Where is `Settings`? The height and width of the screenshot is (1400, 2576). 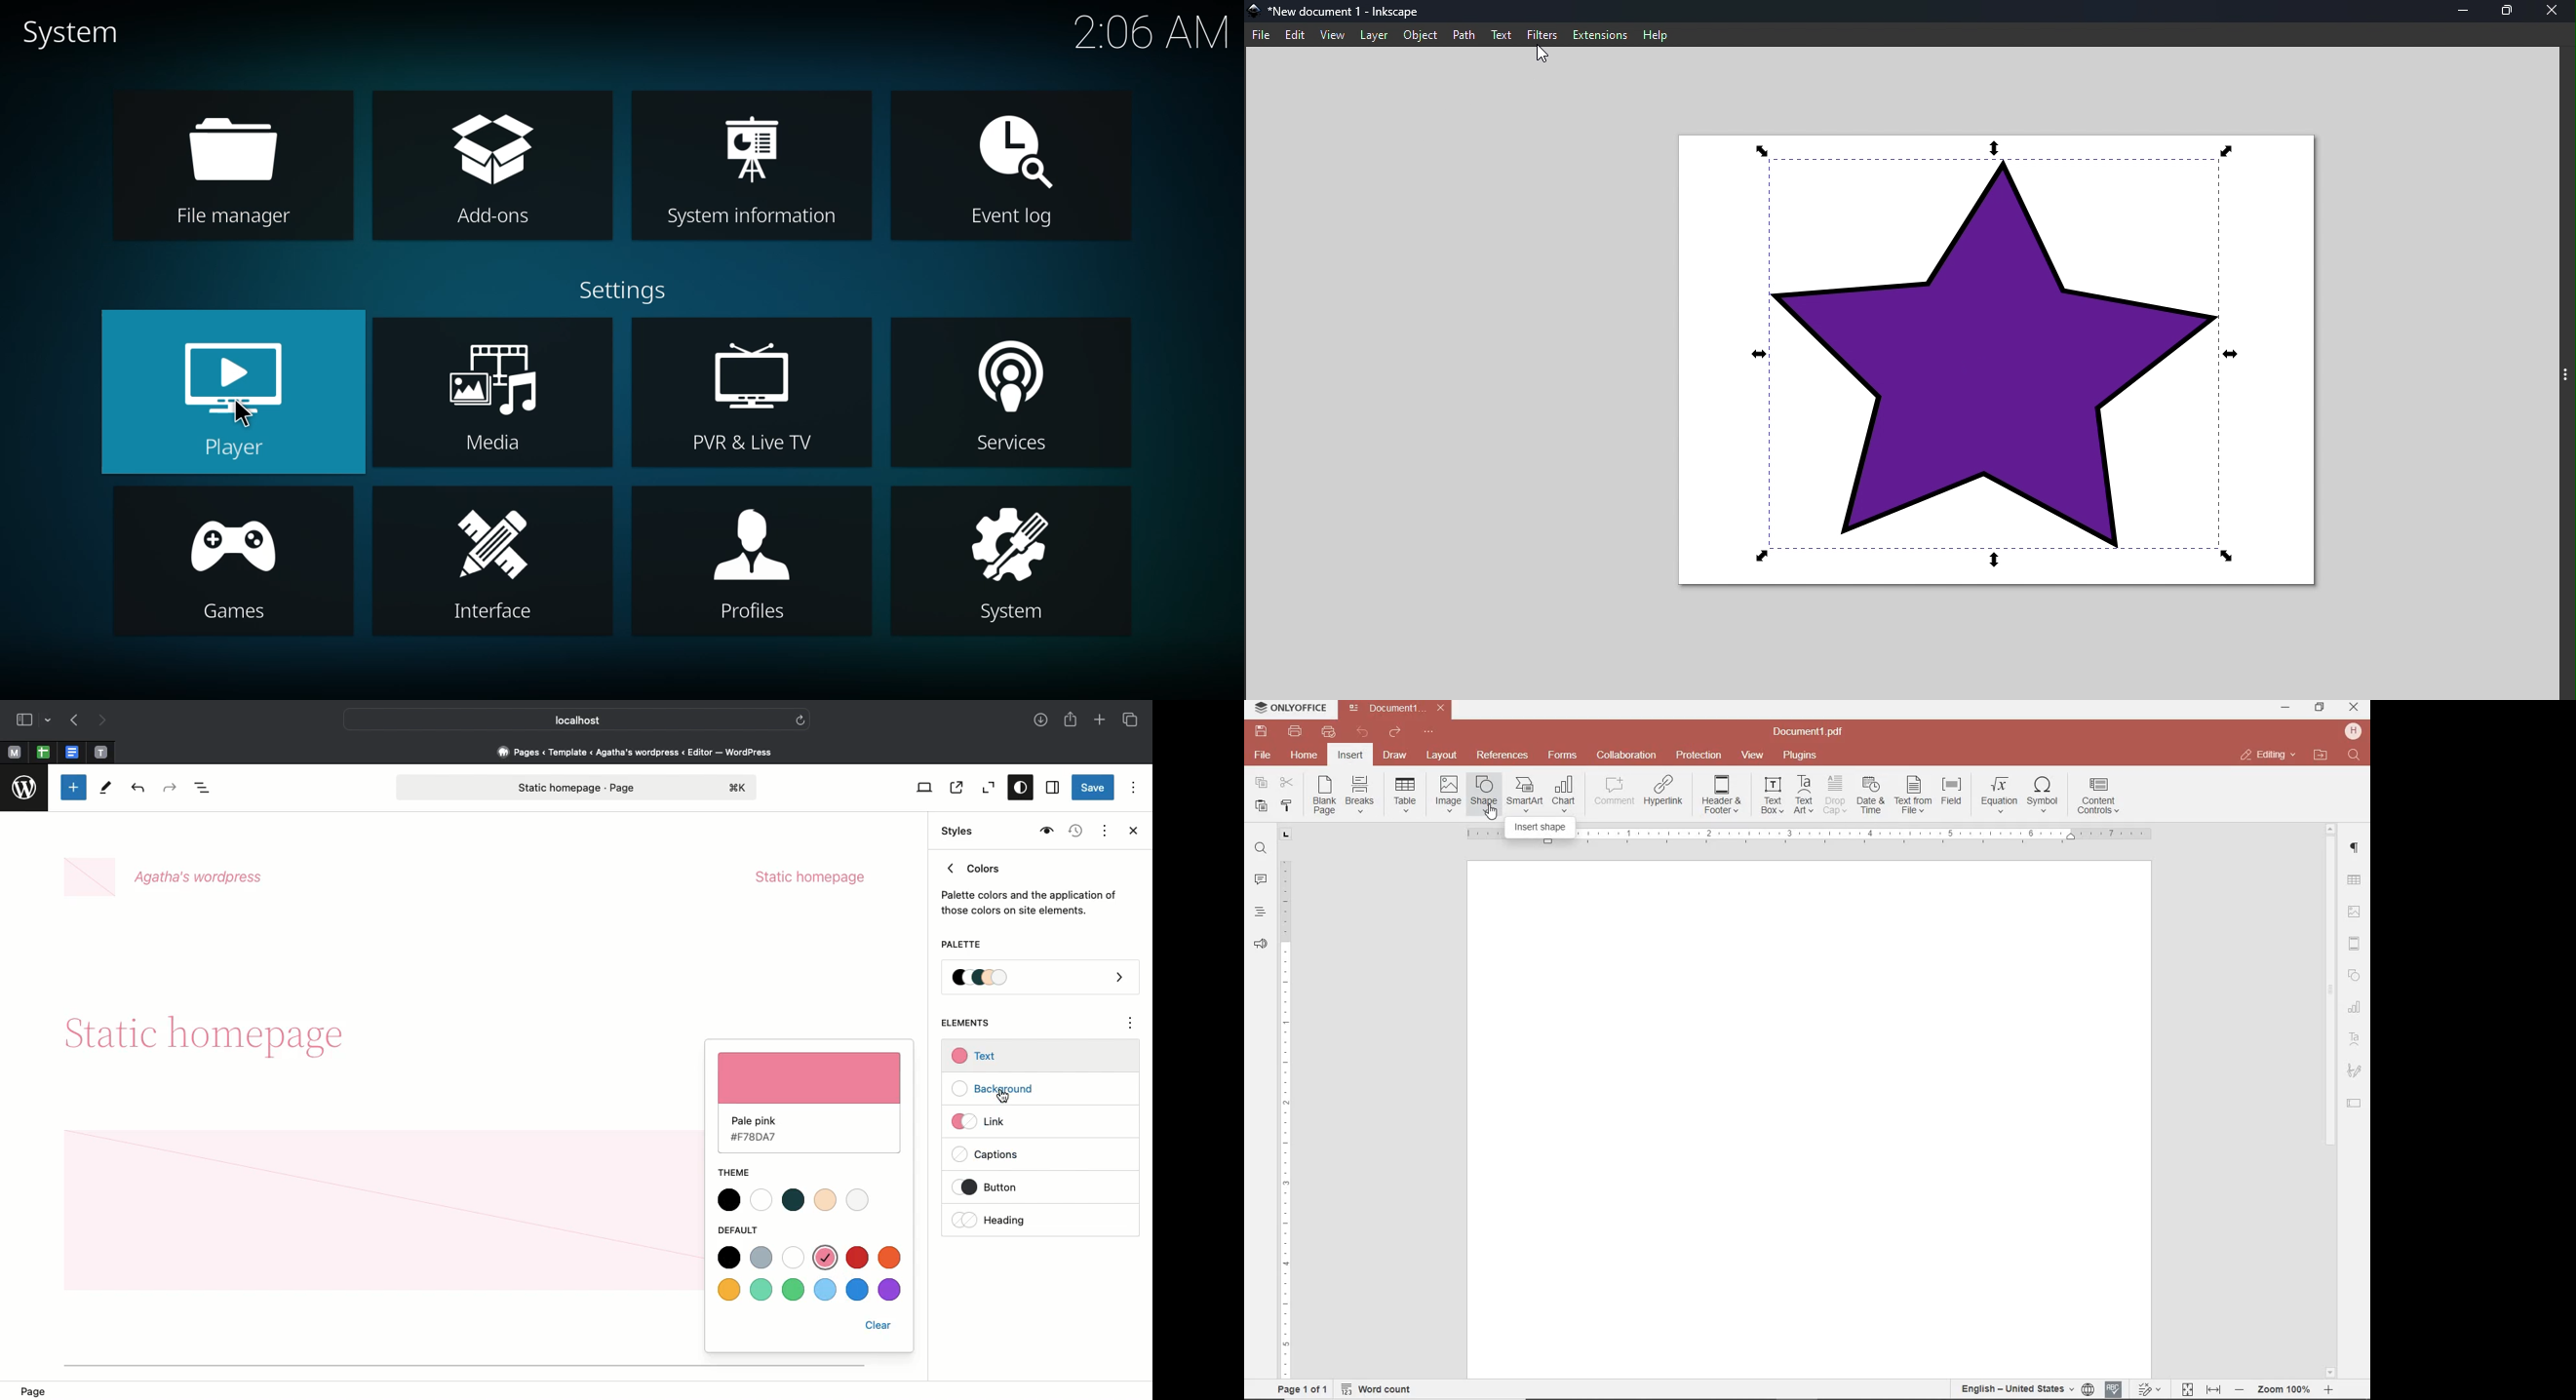 Settings is located at coordinates (1052, 788).